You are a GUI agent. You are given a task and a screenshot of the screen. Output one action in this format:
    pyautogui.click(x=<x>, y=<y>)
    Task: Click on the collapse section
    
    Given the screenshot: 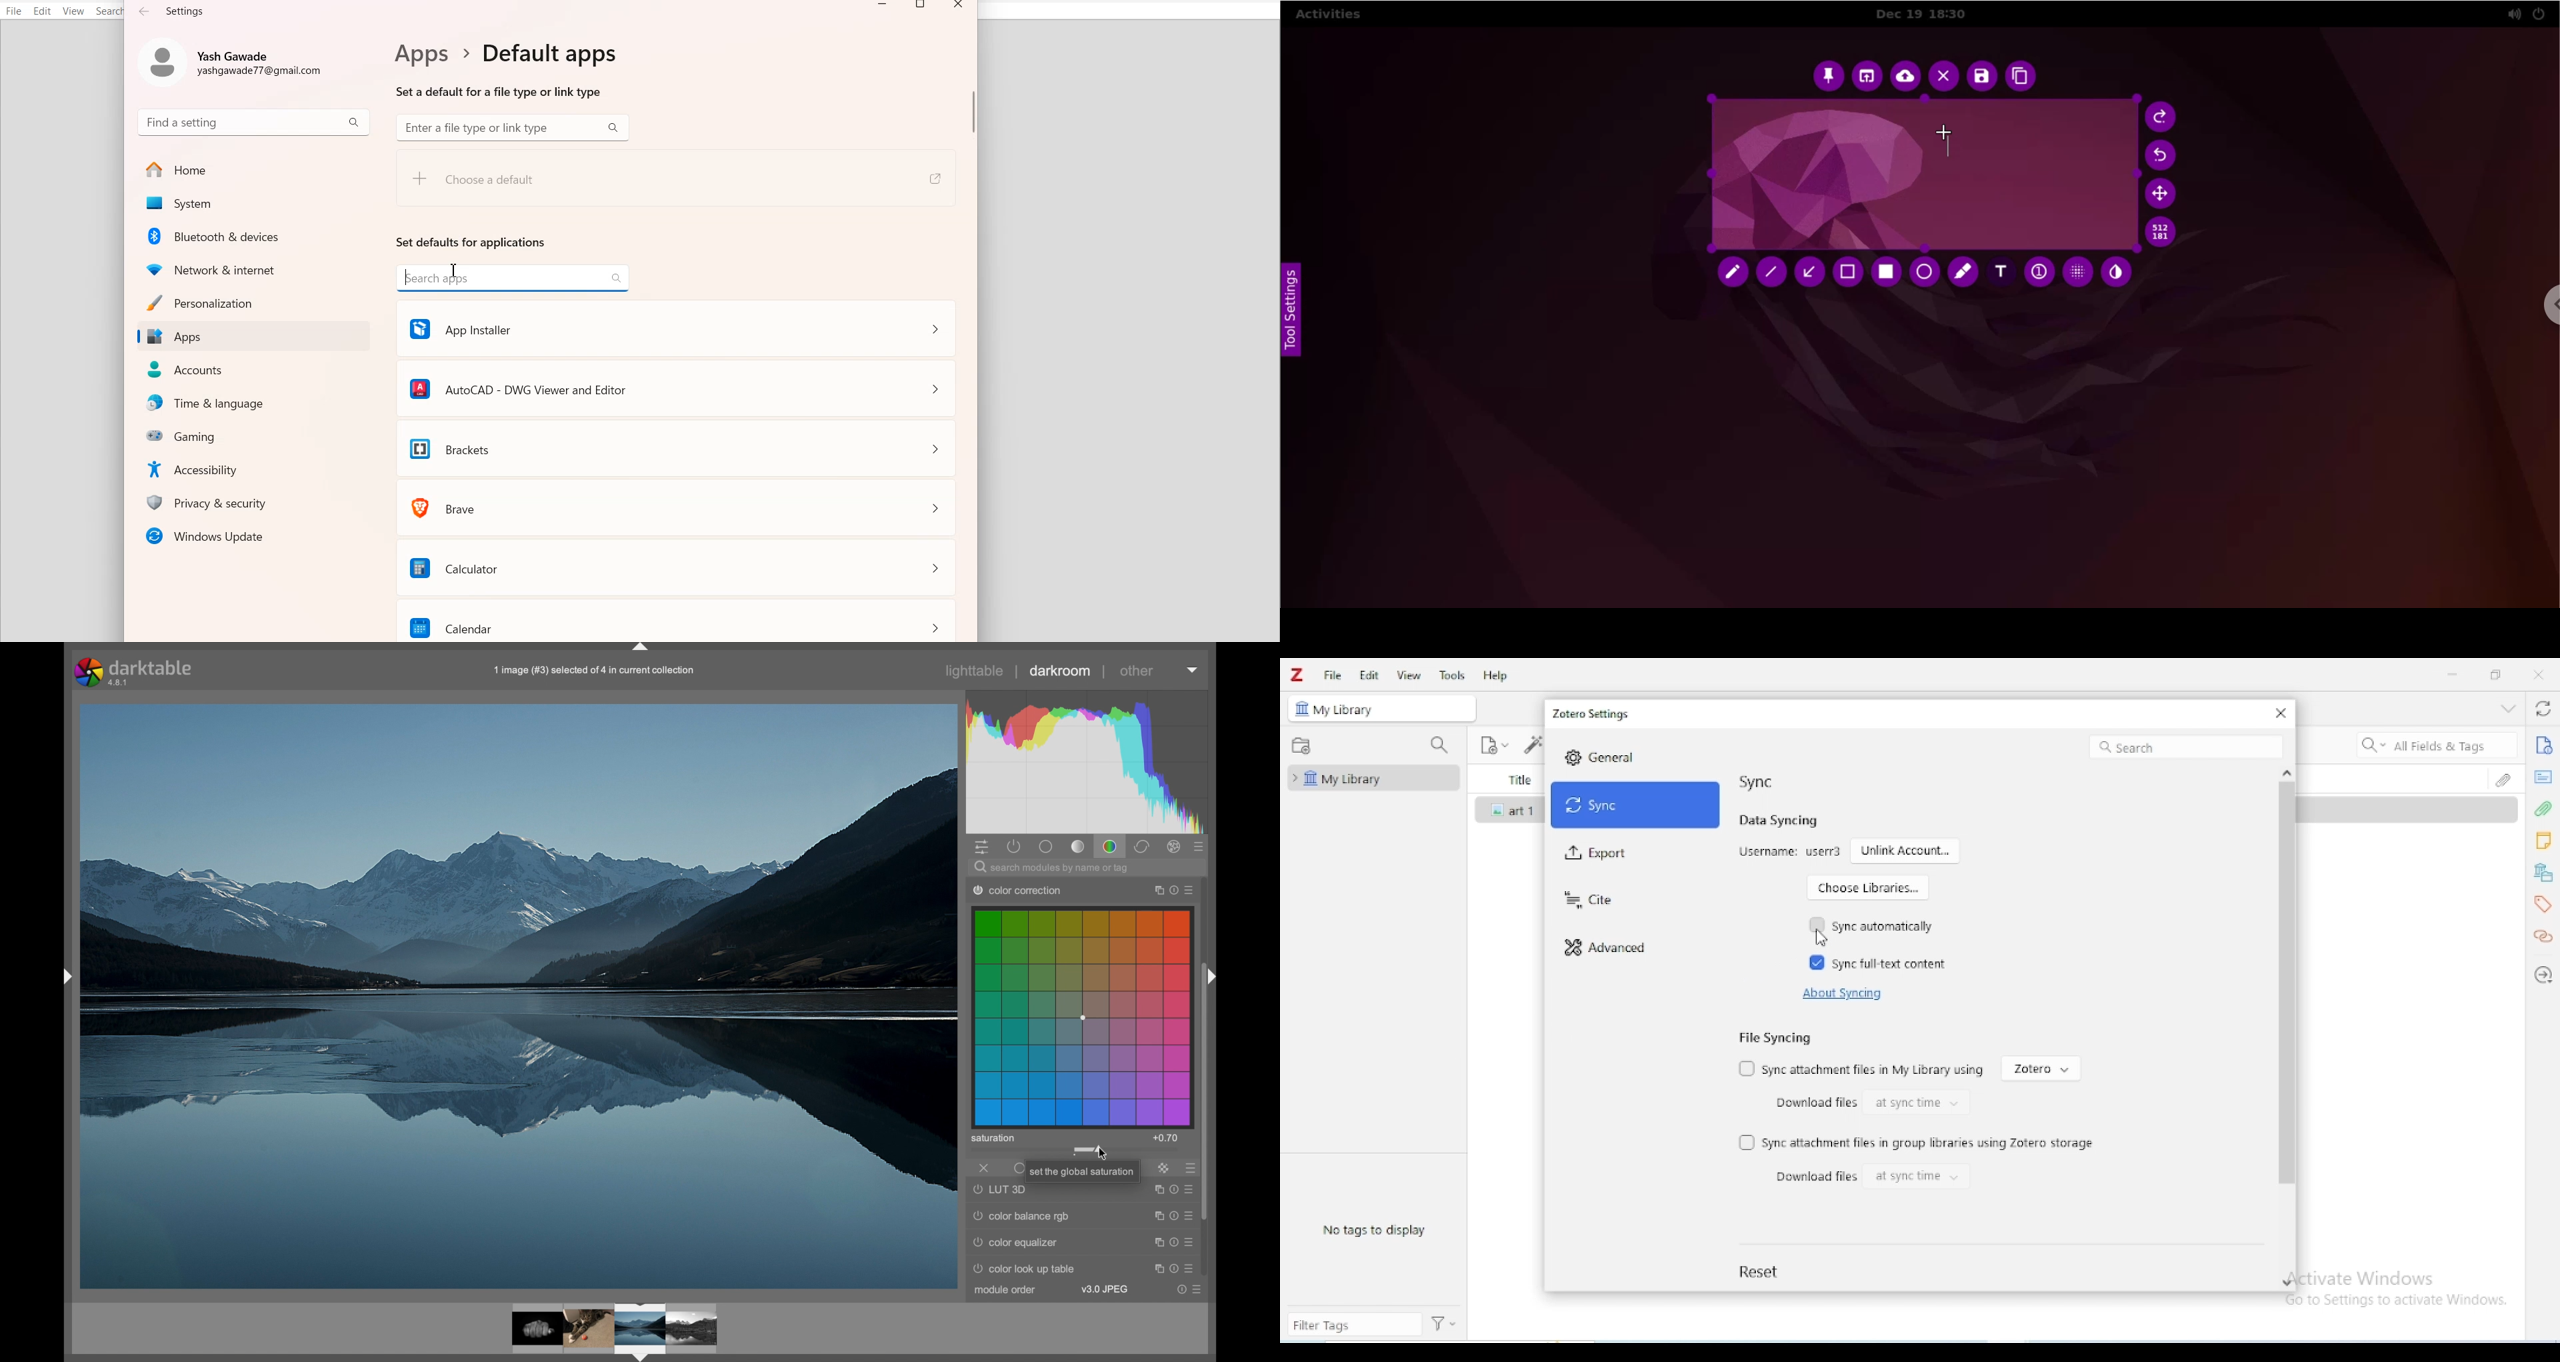 What is the action you would take?
    pyautogui.click(x=2508, y=708)
    